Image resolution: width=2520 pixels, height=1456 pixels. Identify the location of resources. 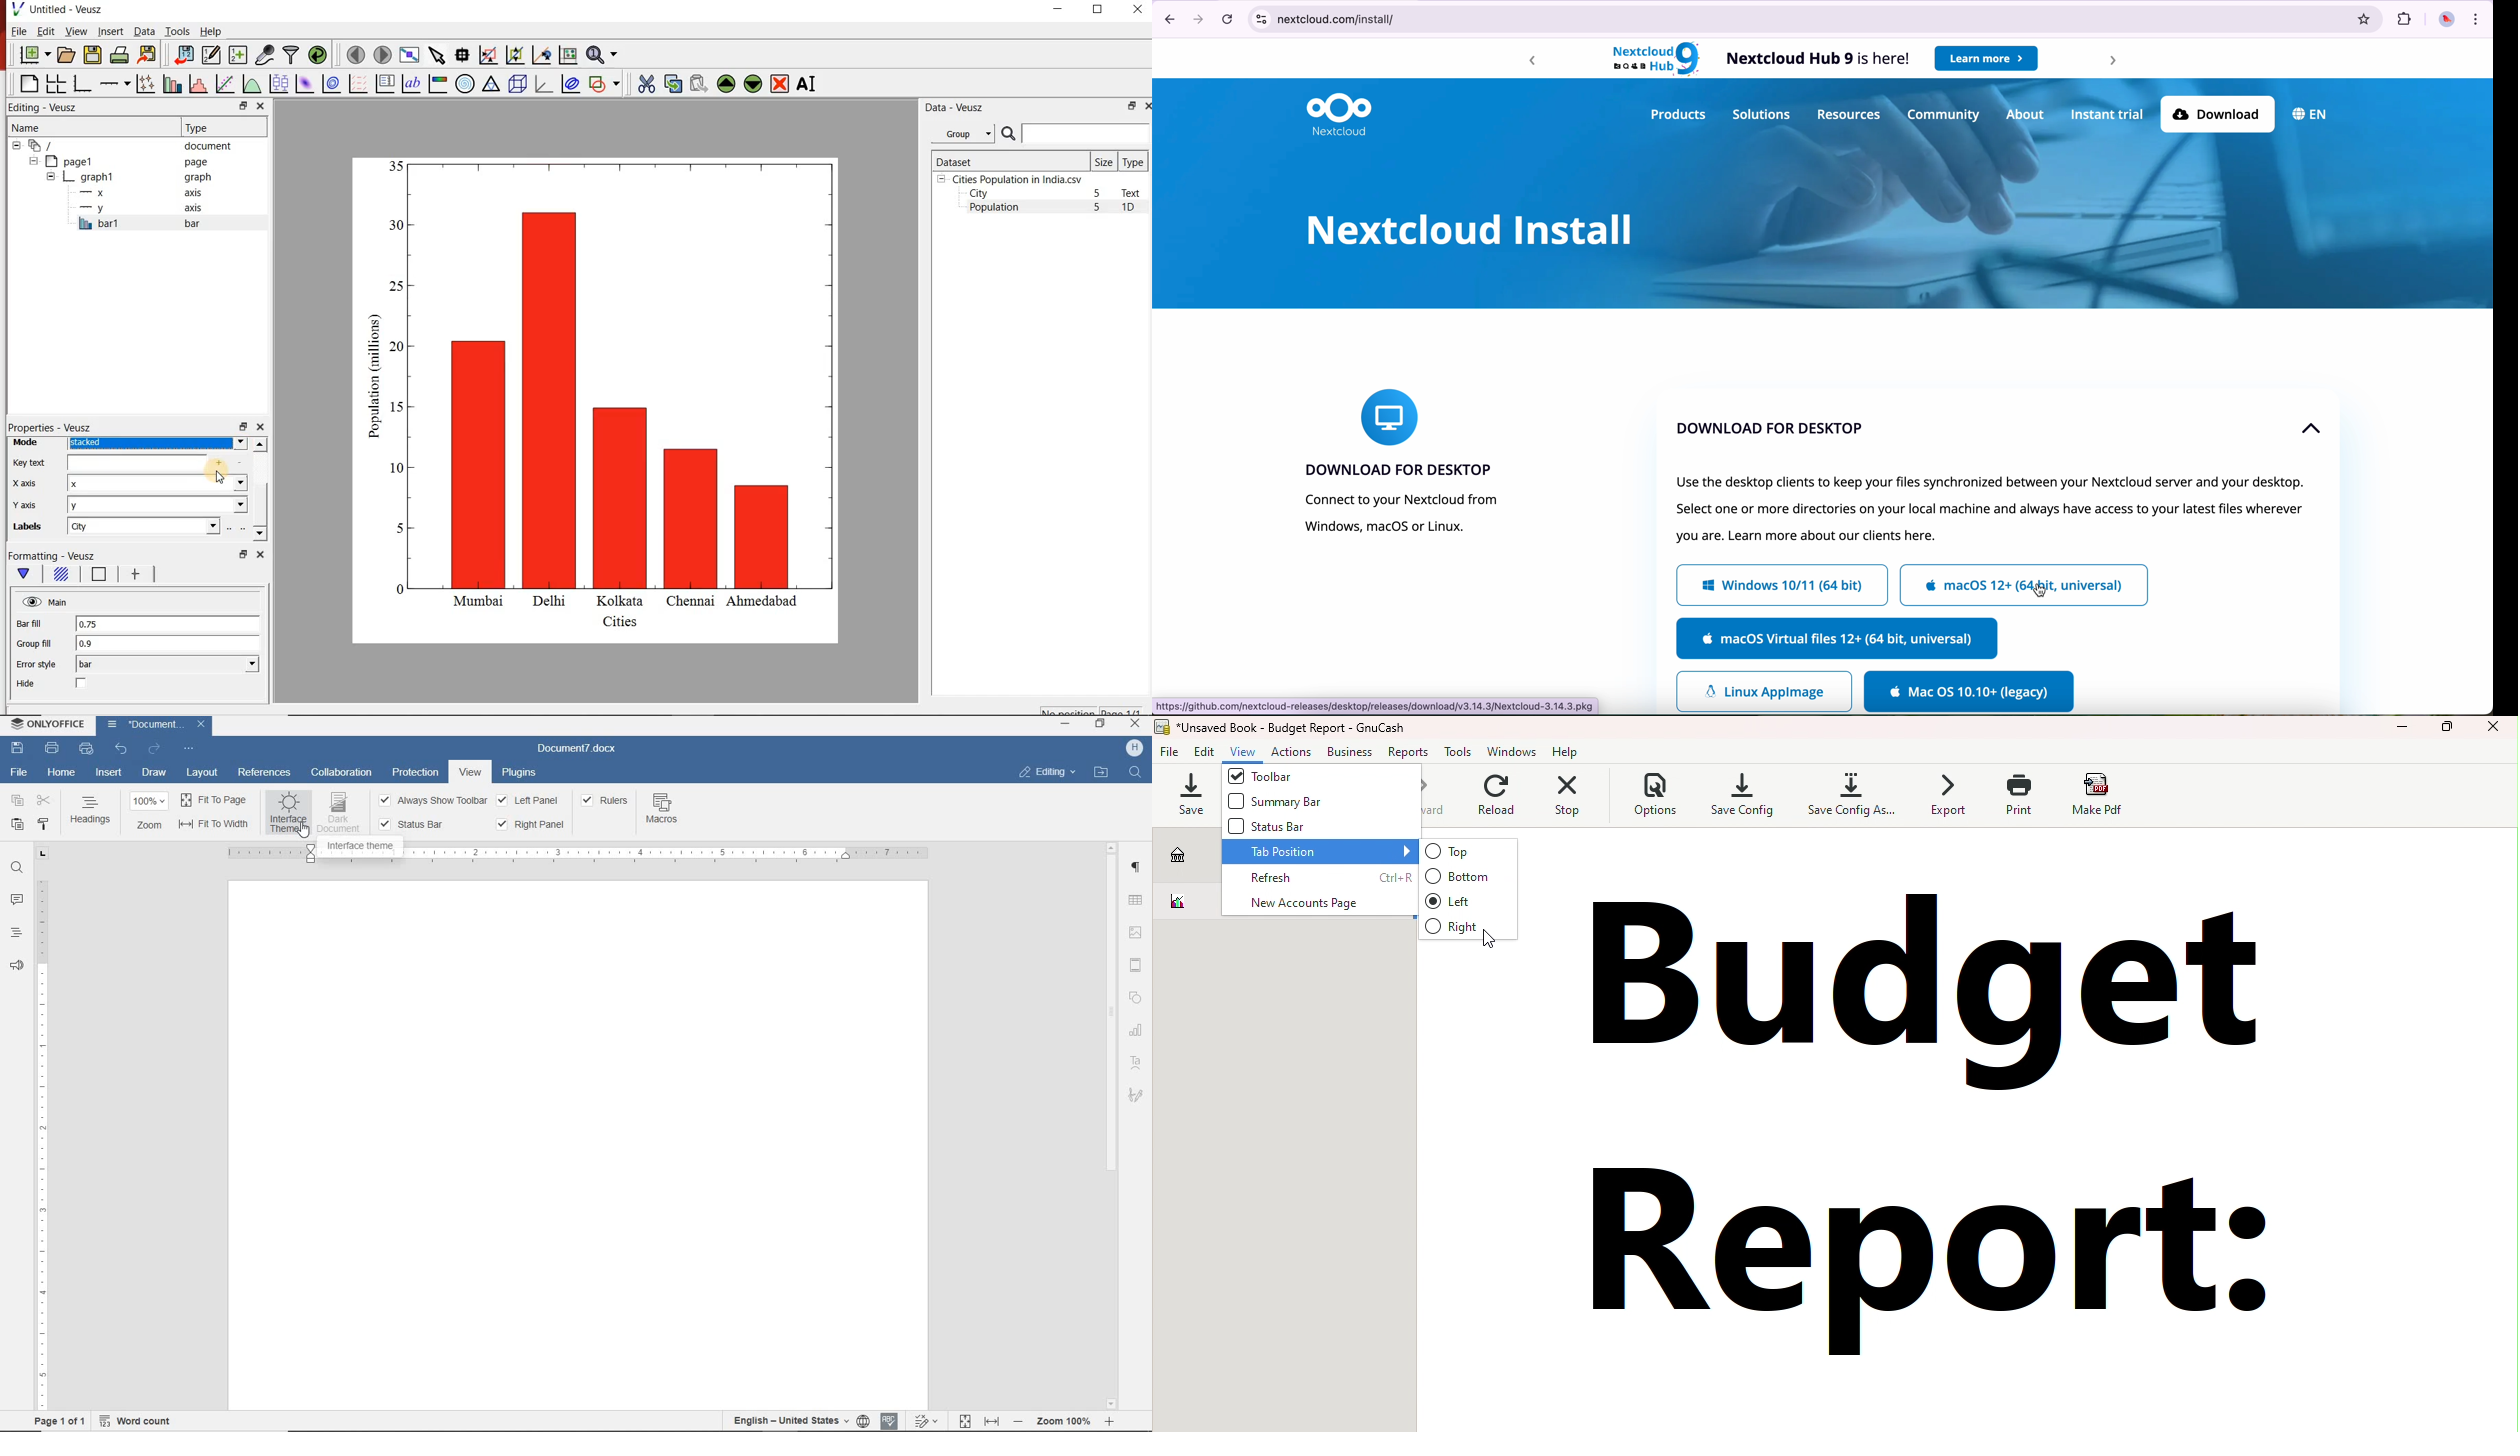
(1850, 115).